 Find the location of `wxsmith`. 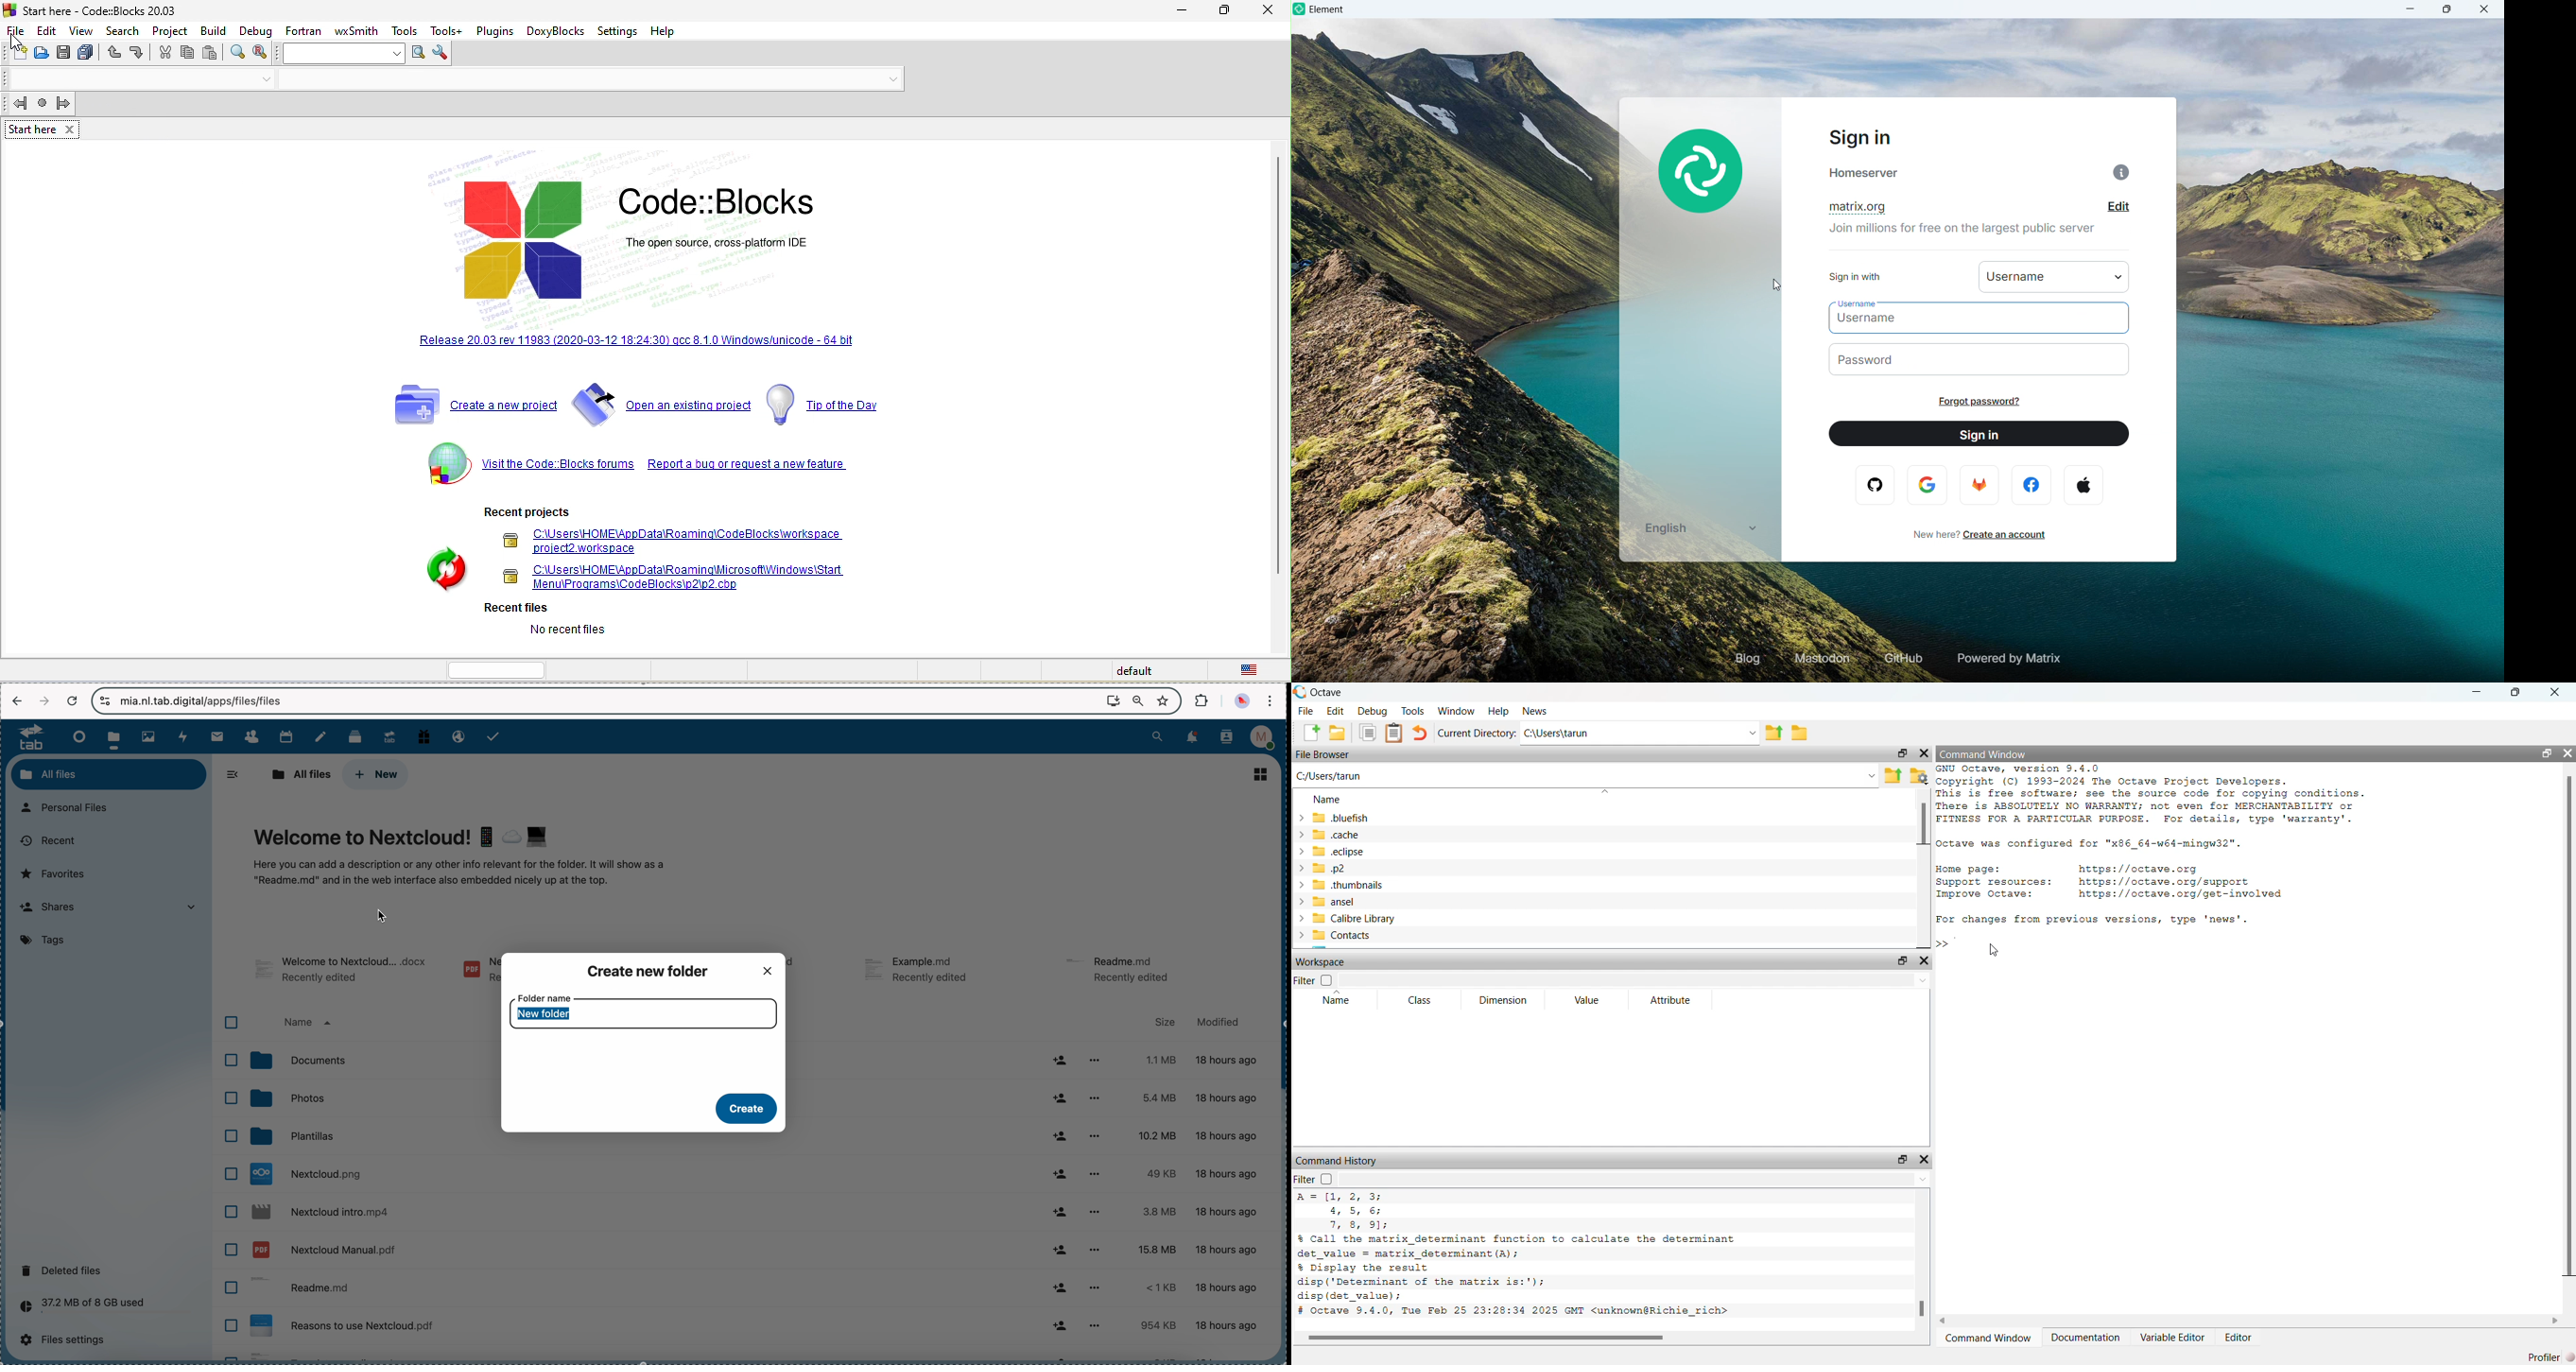

wxsmith is located at coordinates (358, 28).